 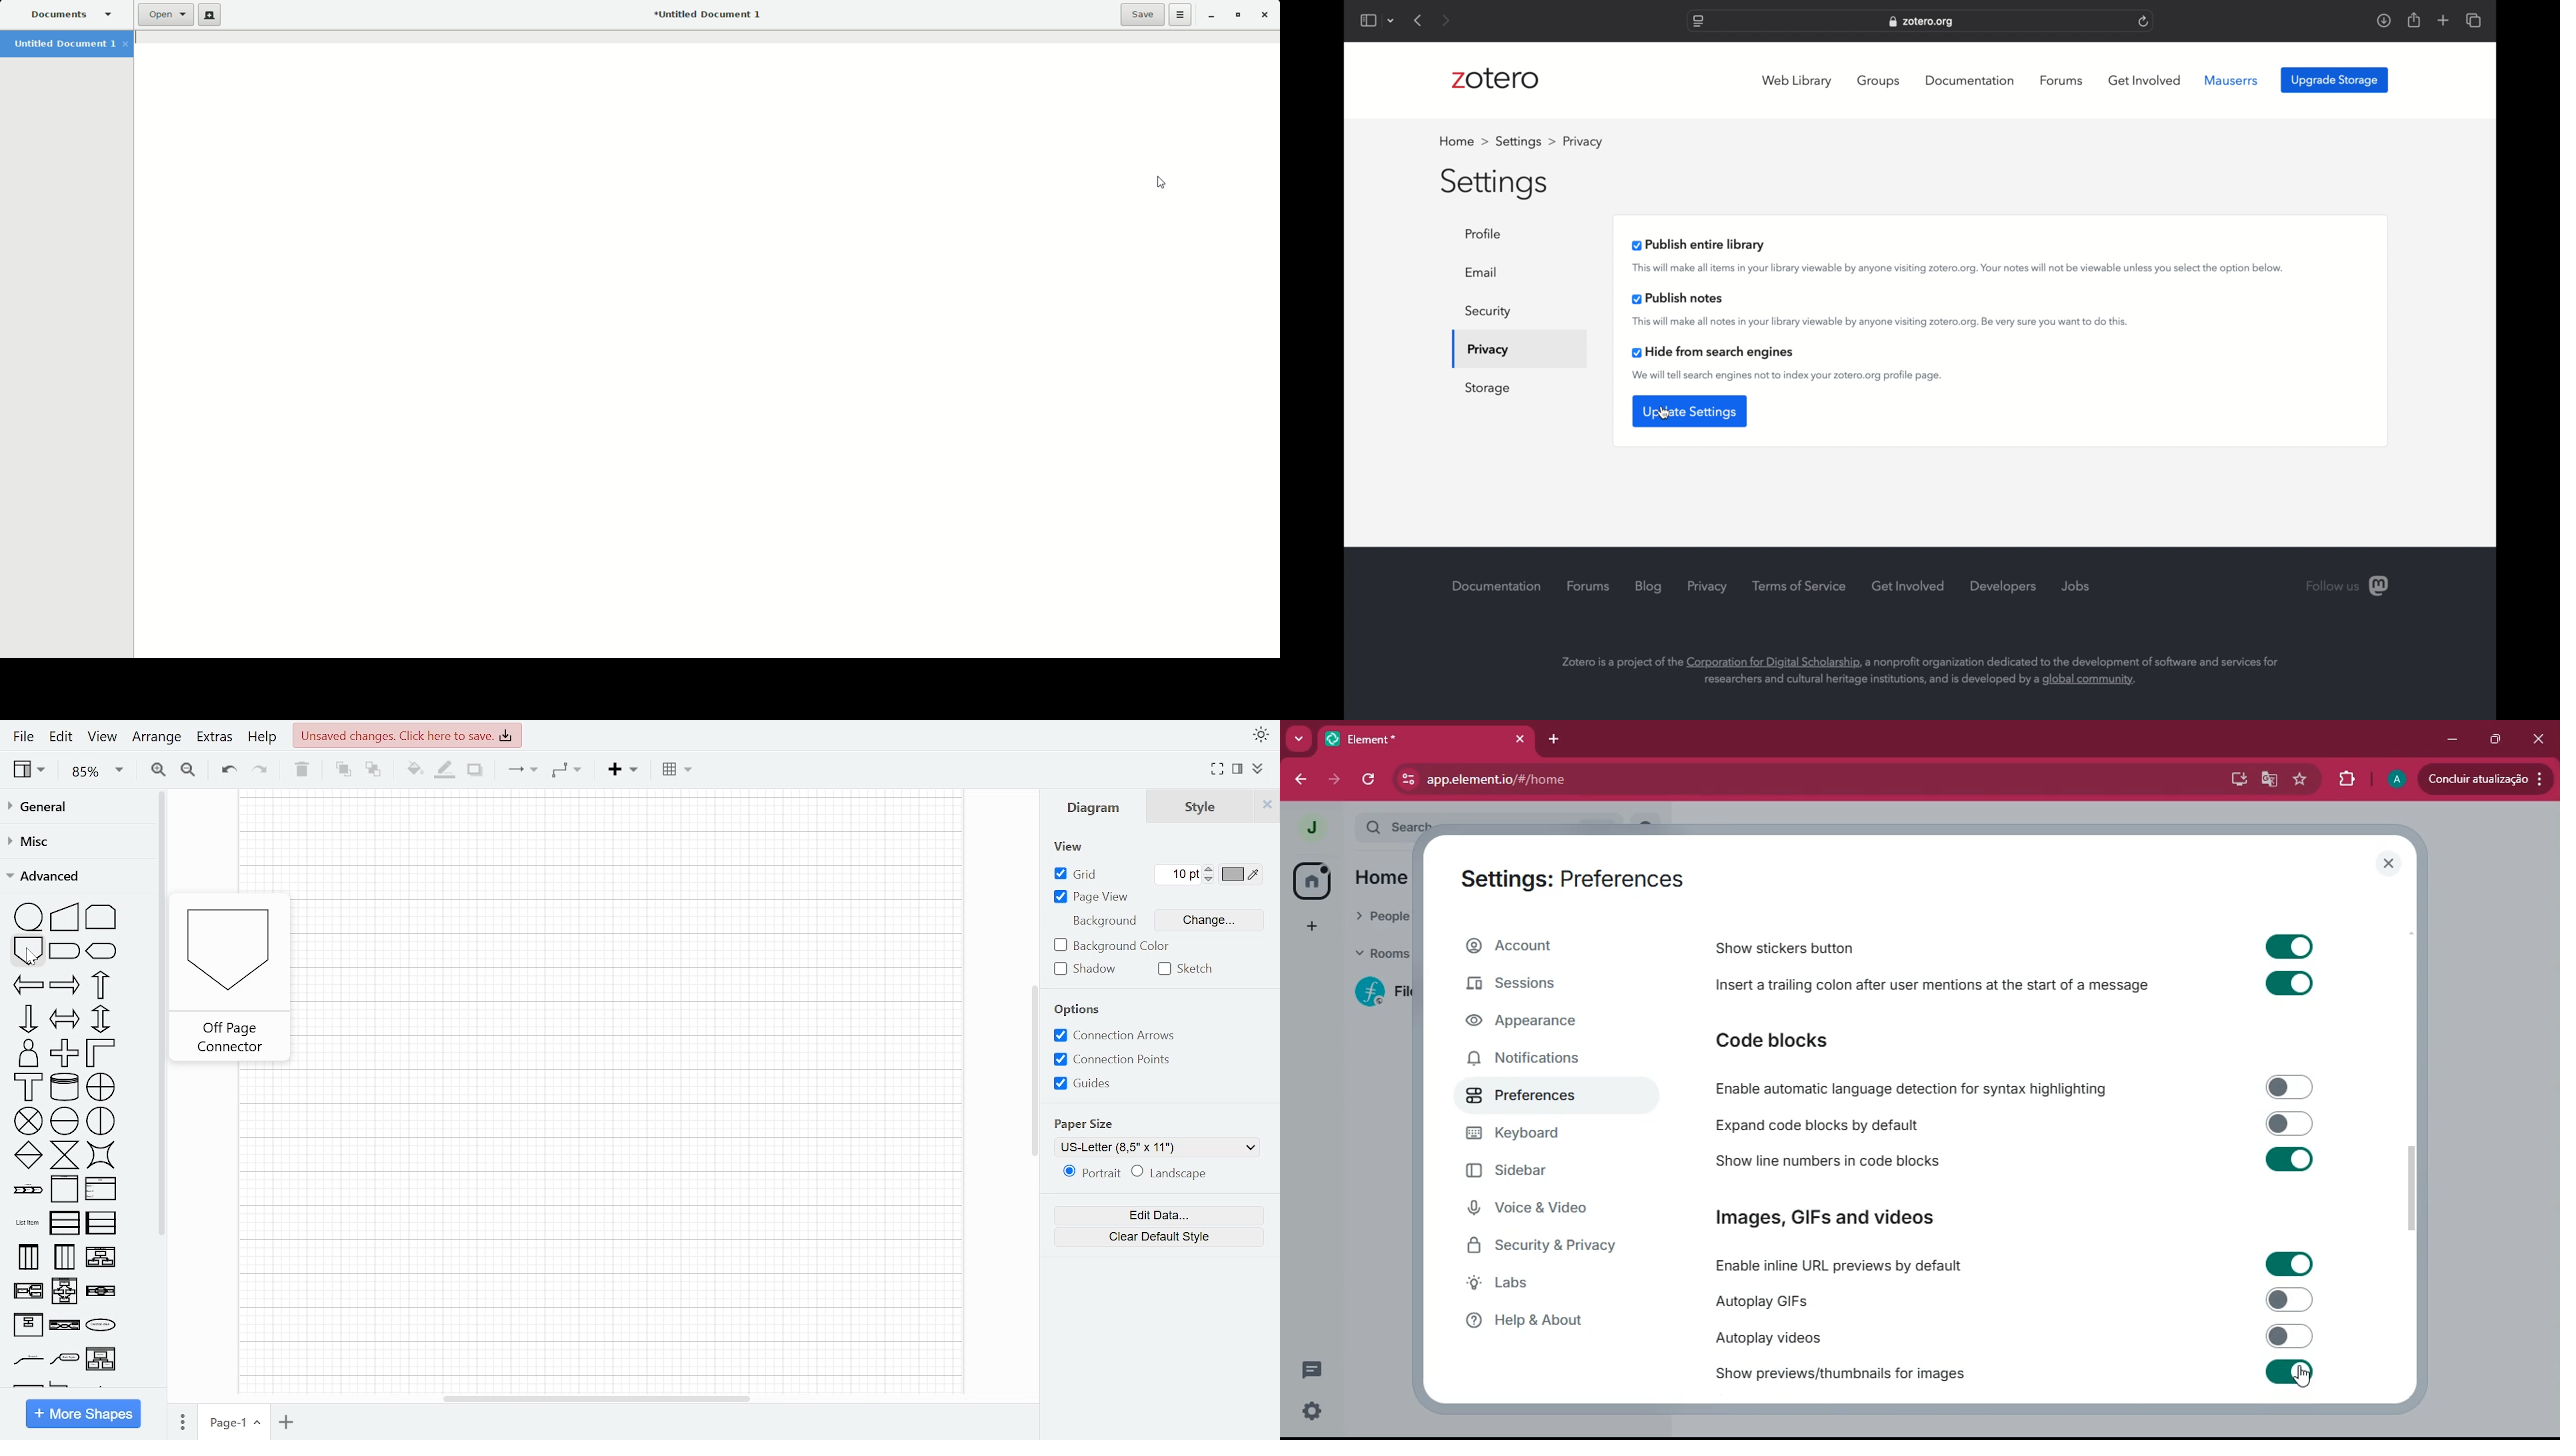 I want to click on Cursor, so click(x=1157, y=181).